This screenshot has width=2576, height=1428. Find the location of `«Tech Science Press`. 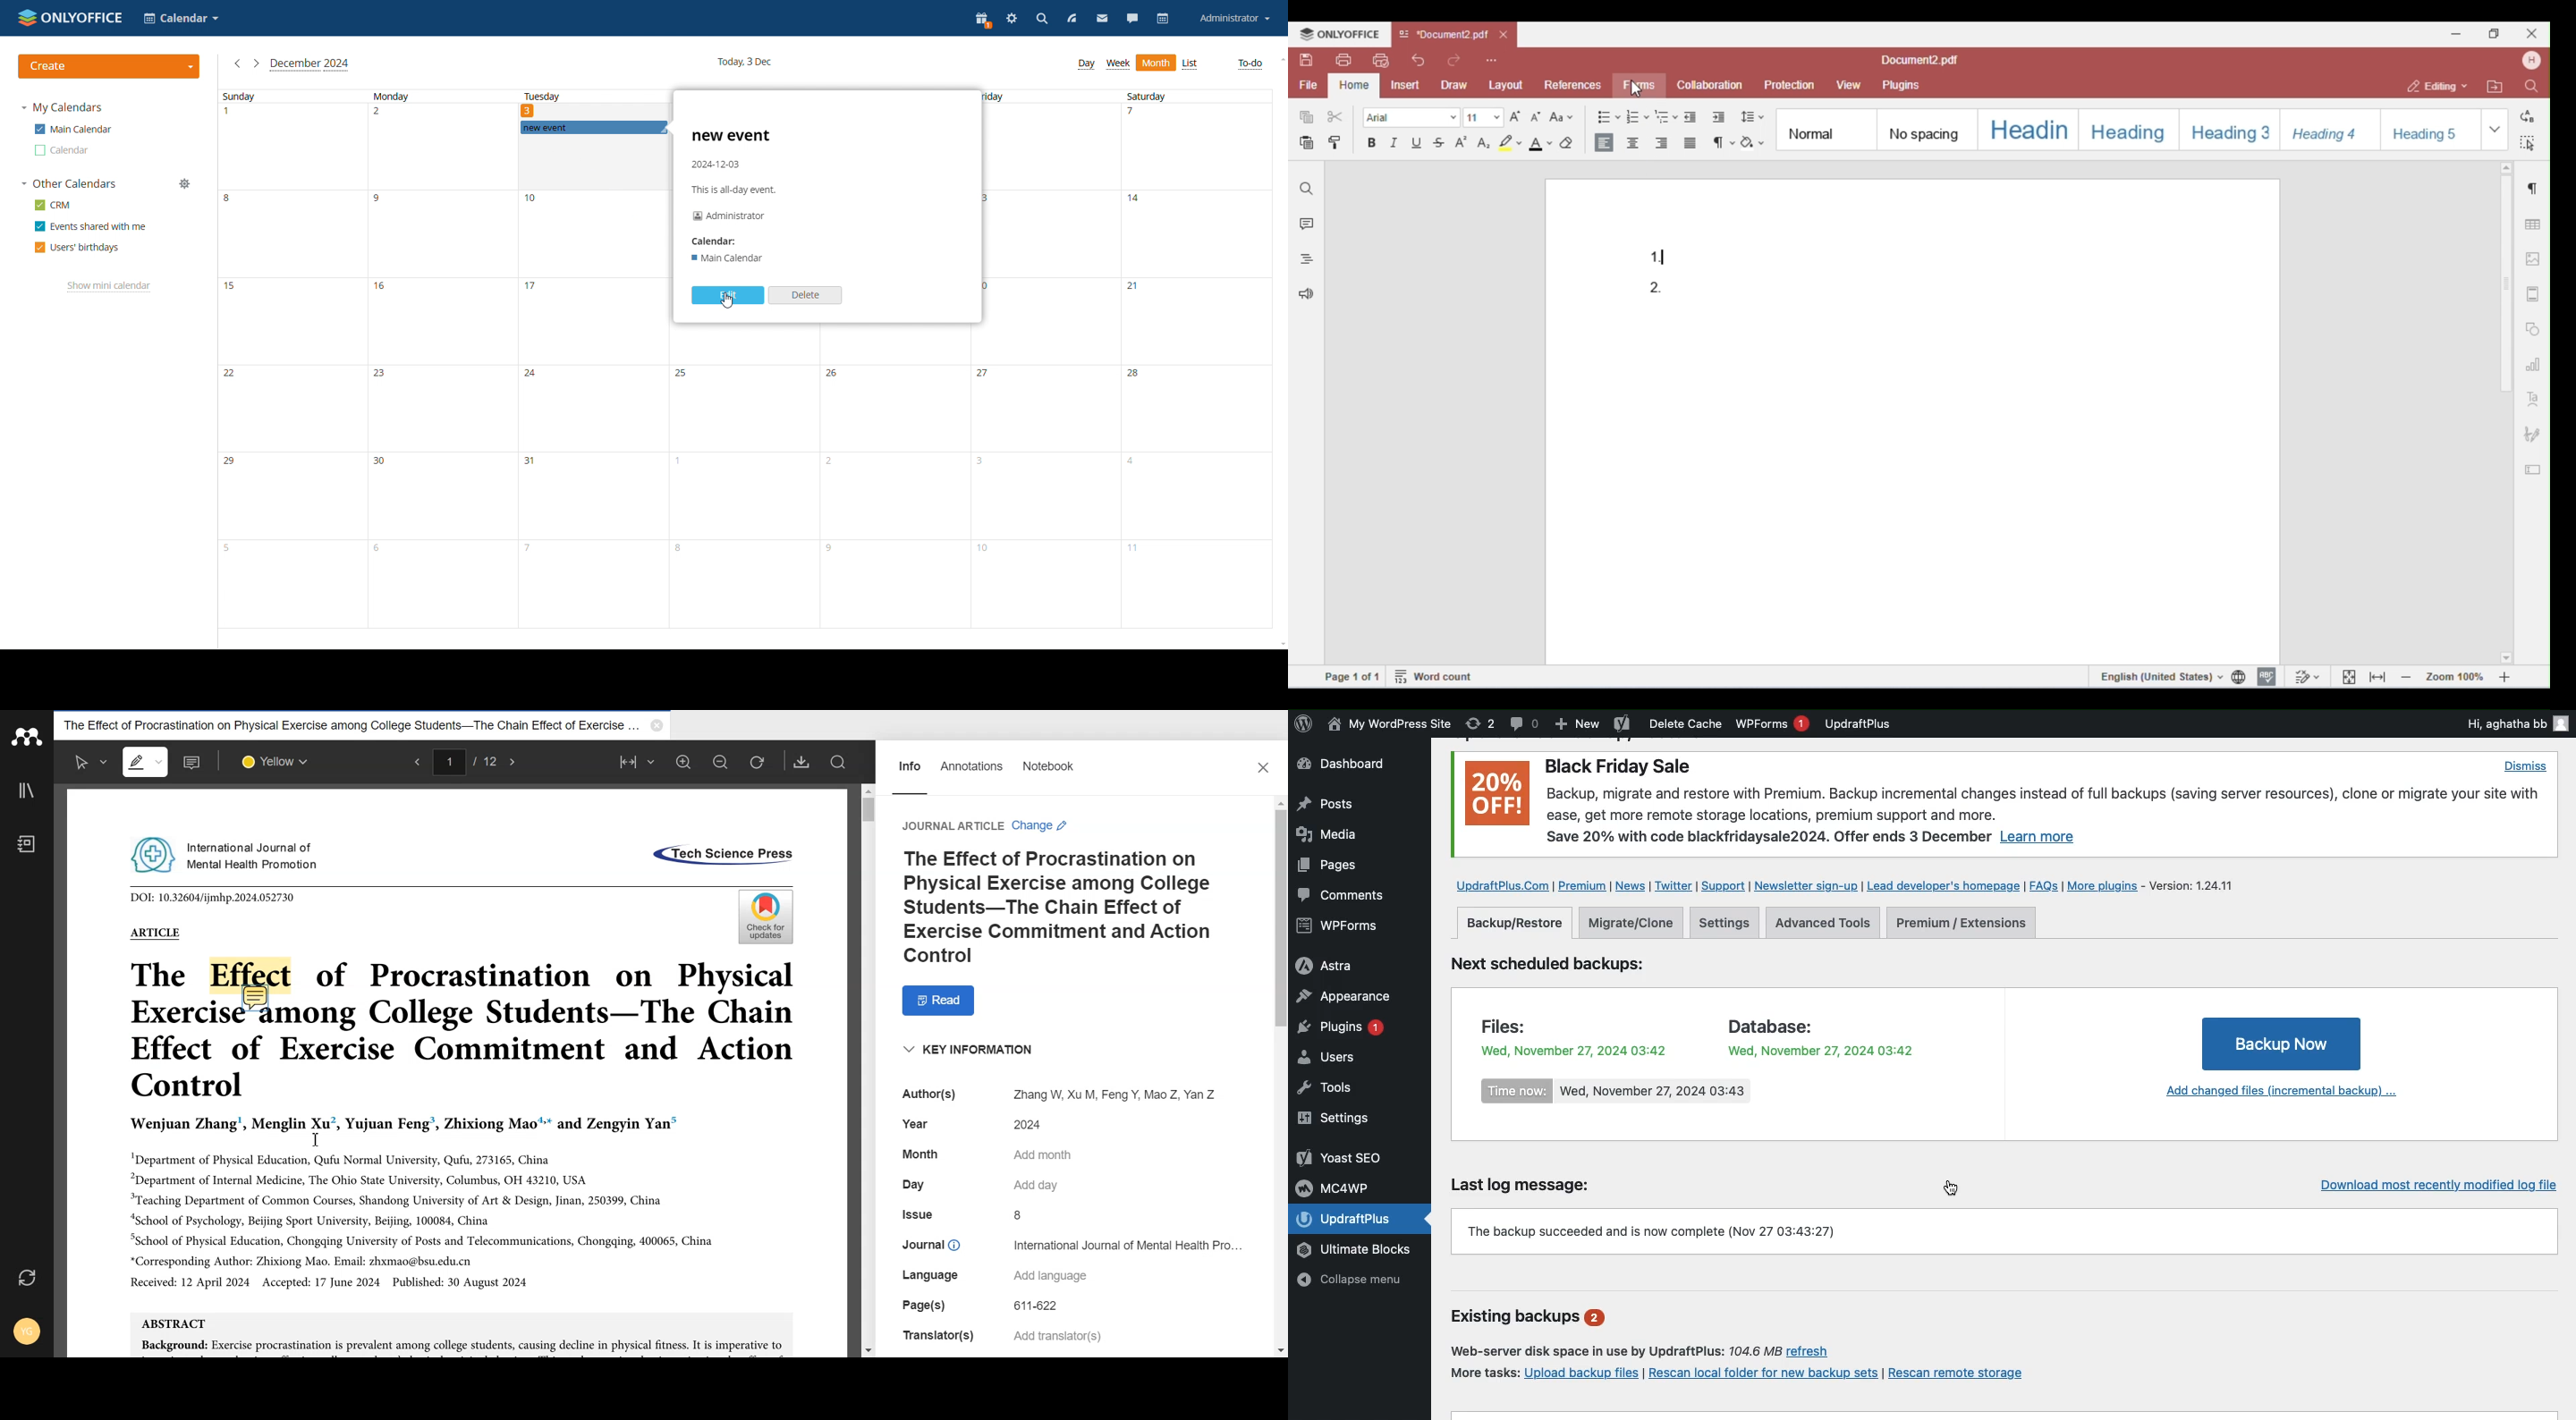

«Tech Science Press is located at coordinates (721, 856).